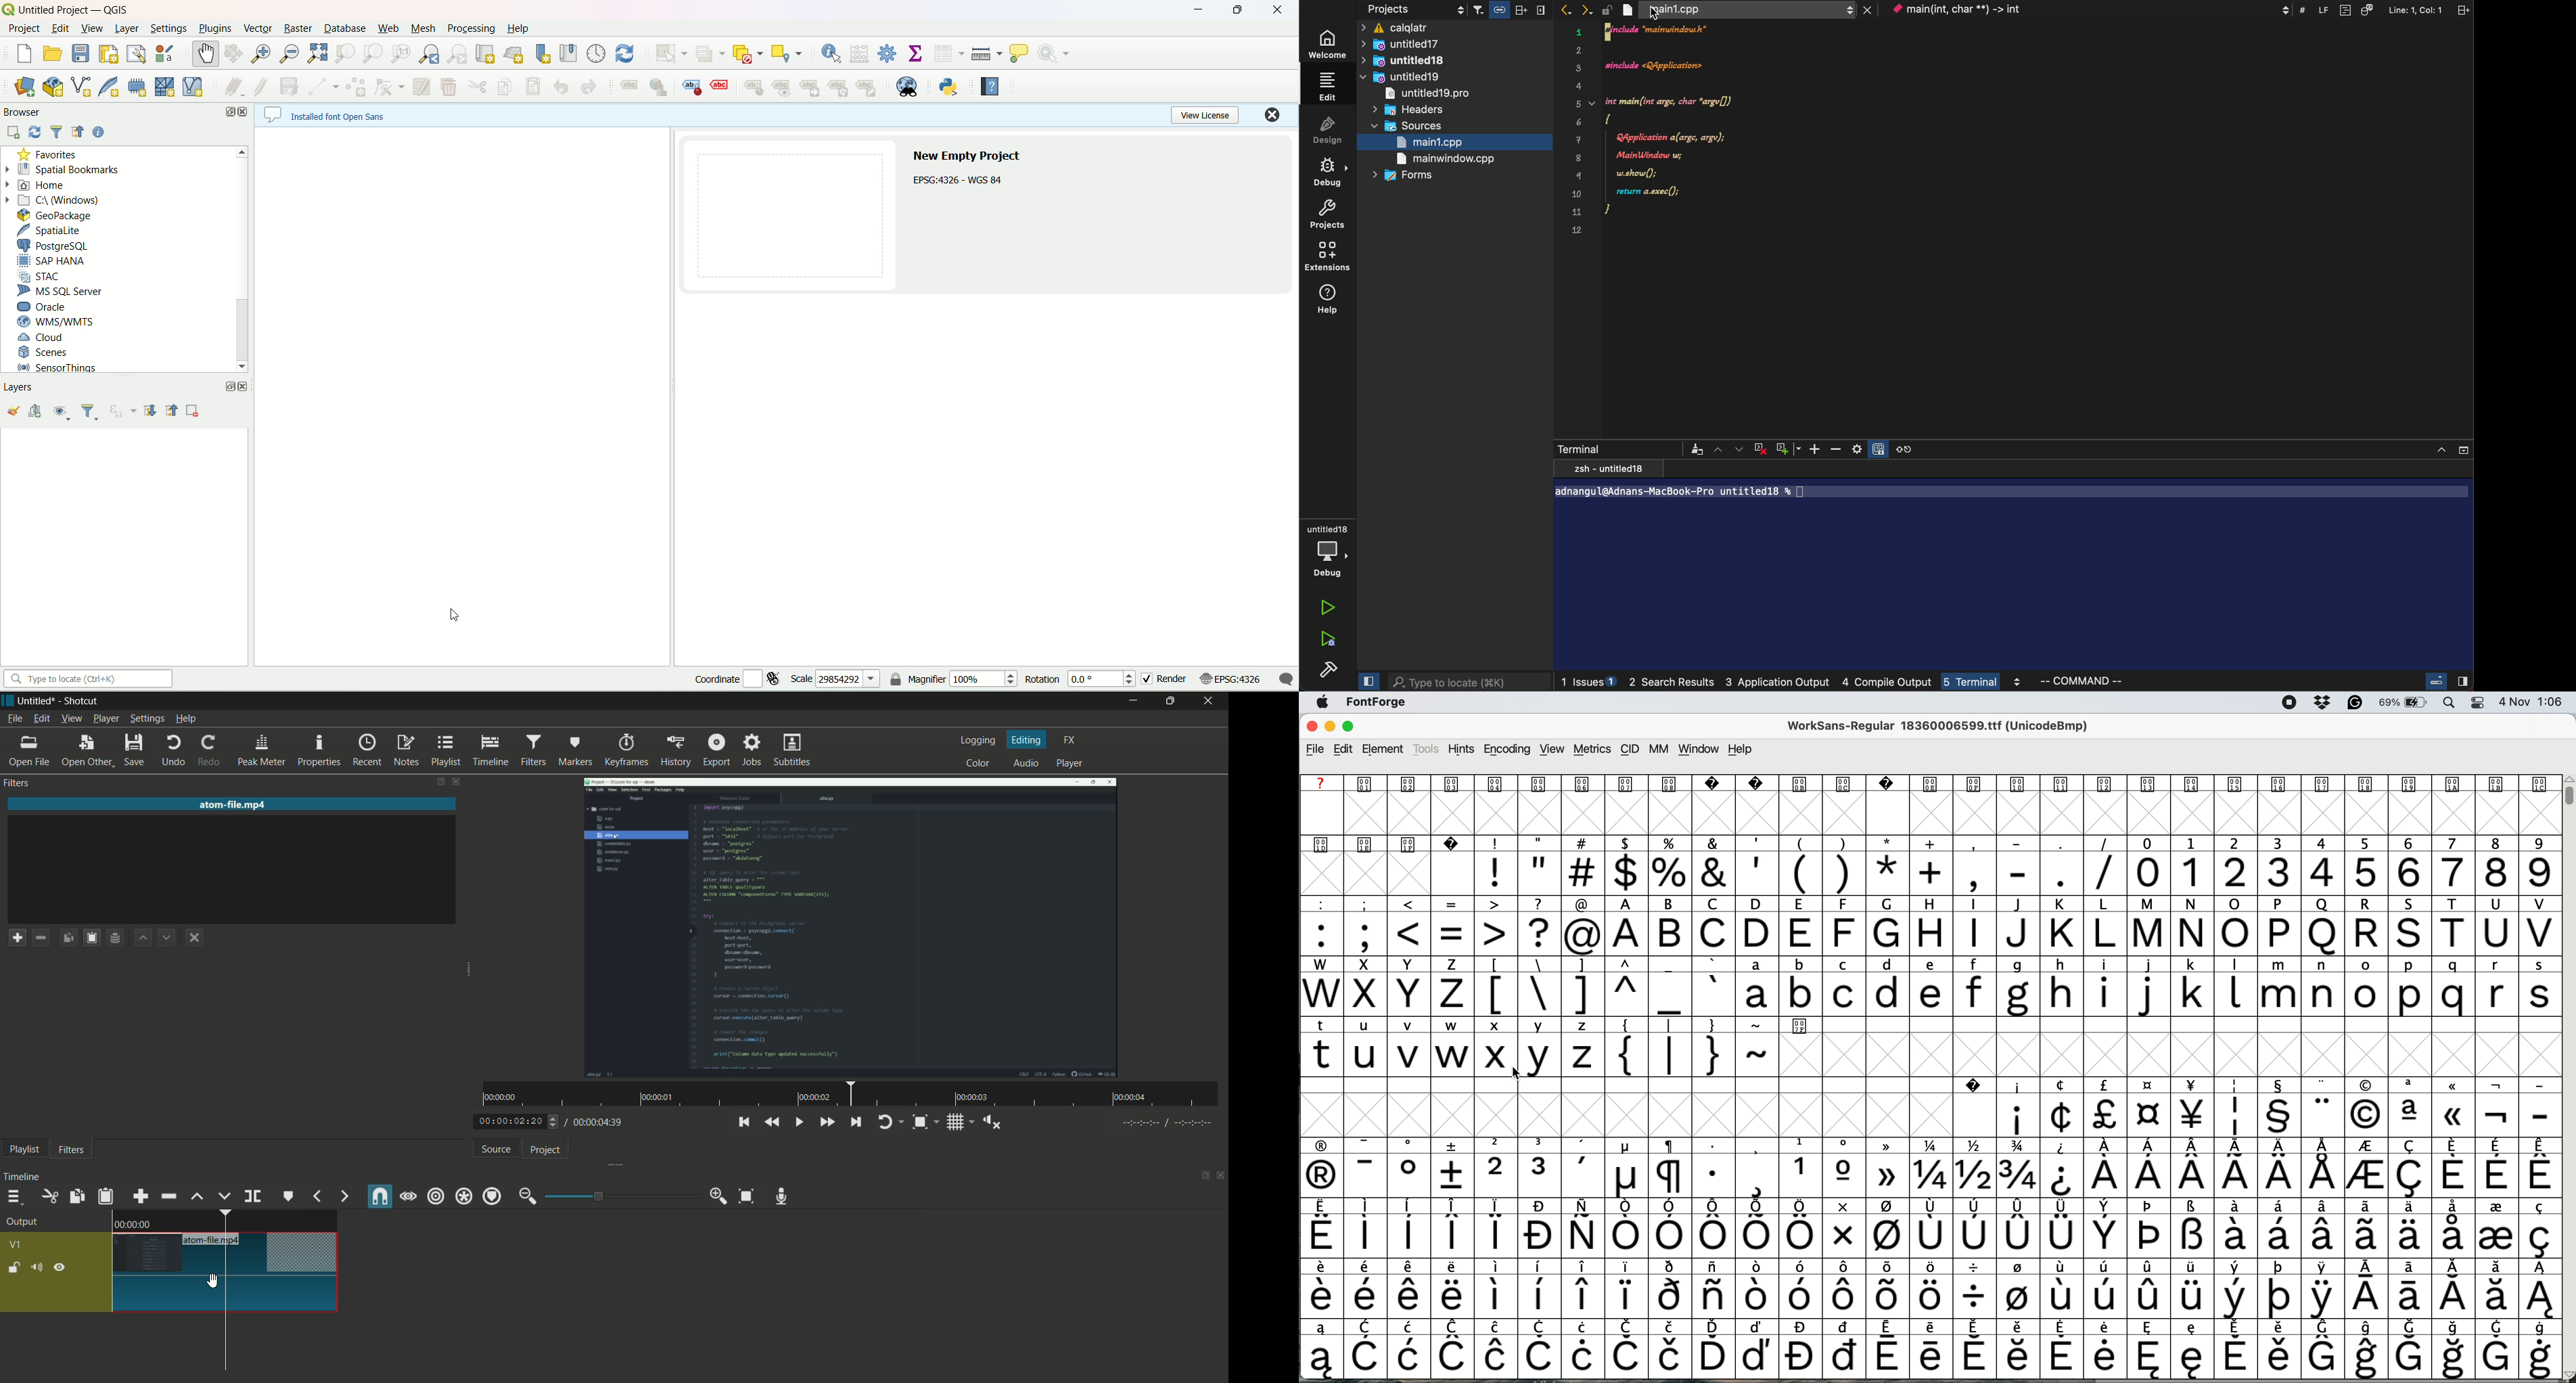 This screenshot has width=2576, height=1400. Describe the element at coordinates (1172, 700) in the screenshot. I see `maximize` at that location.